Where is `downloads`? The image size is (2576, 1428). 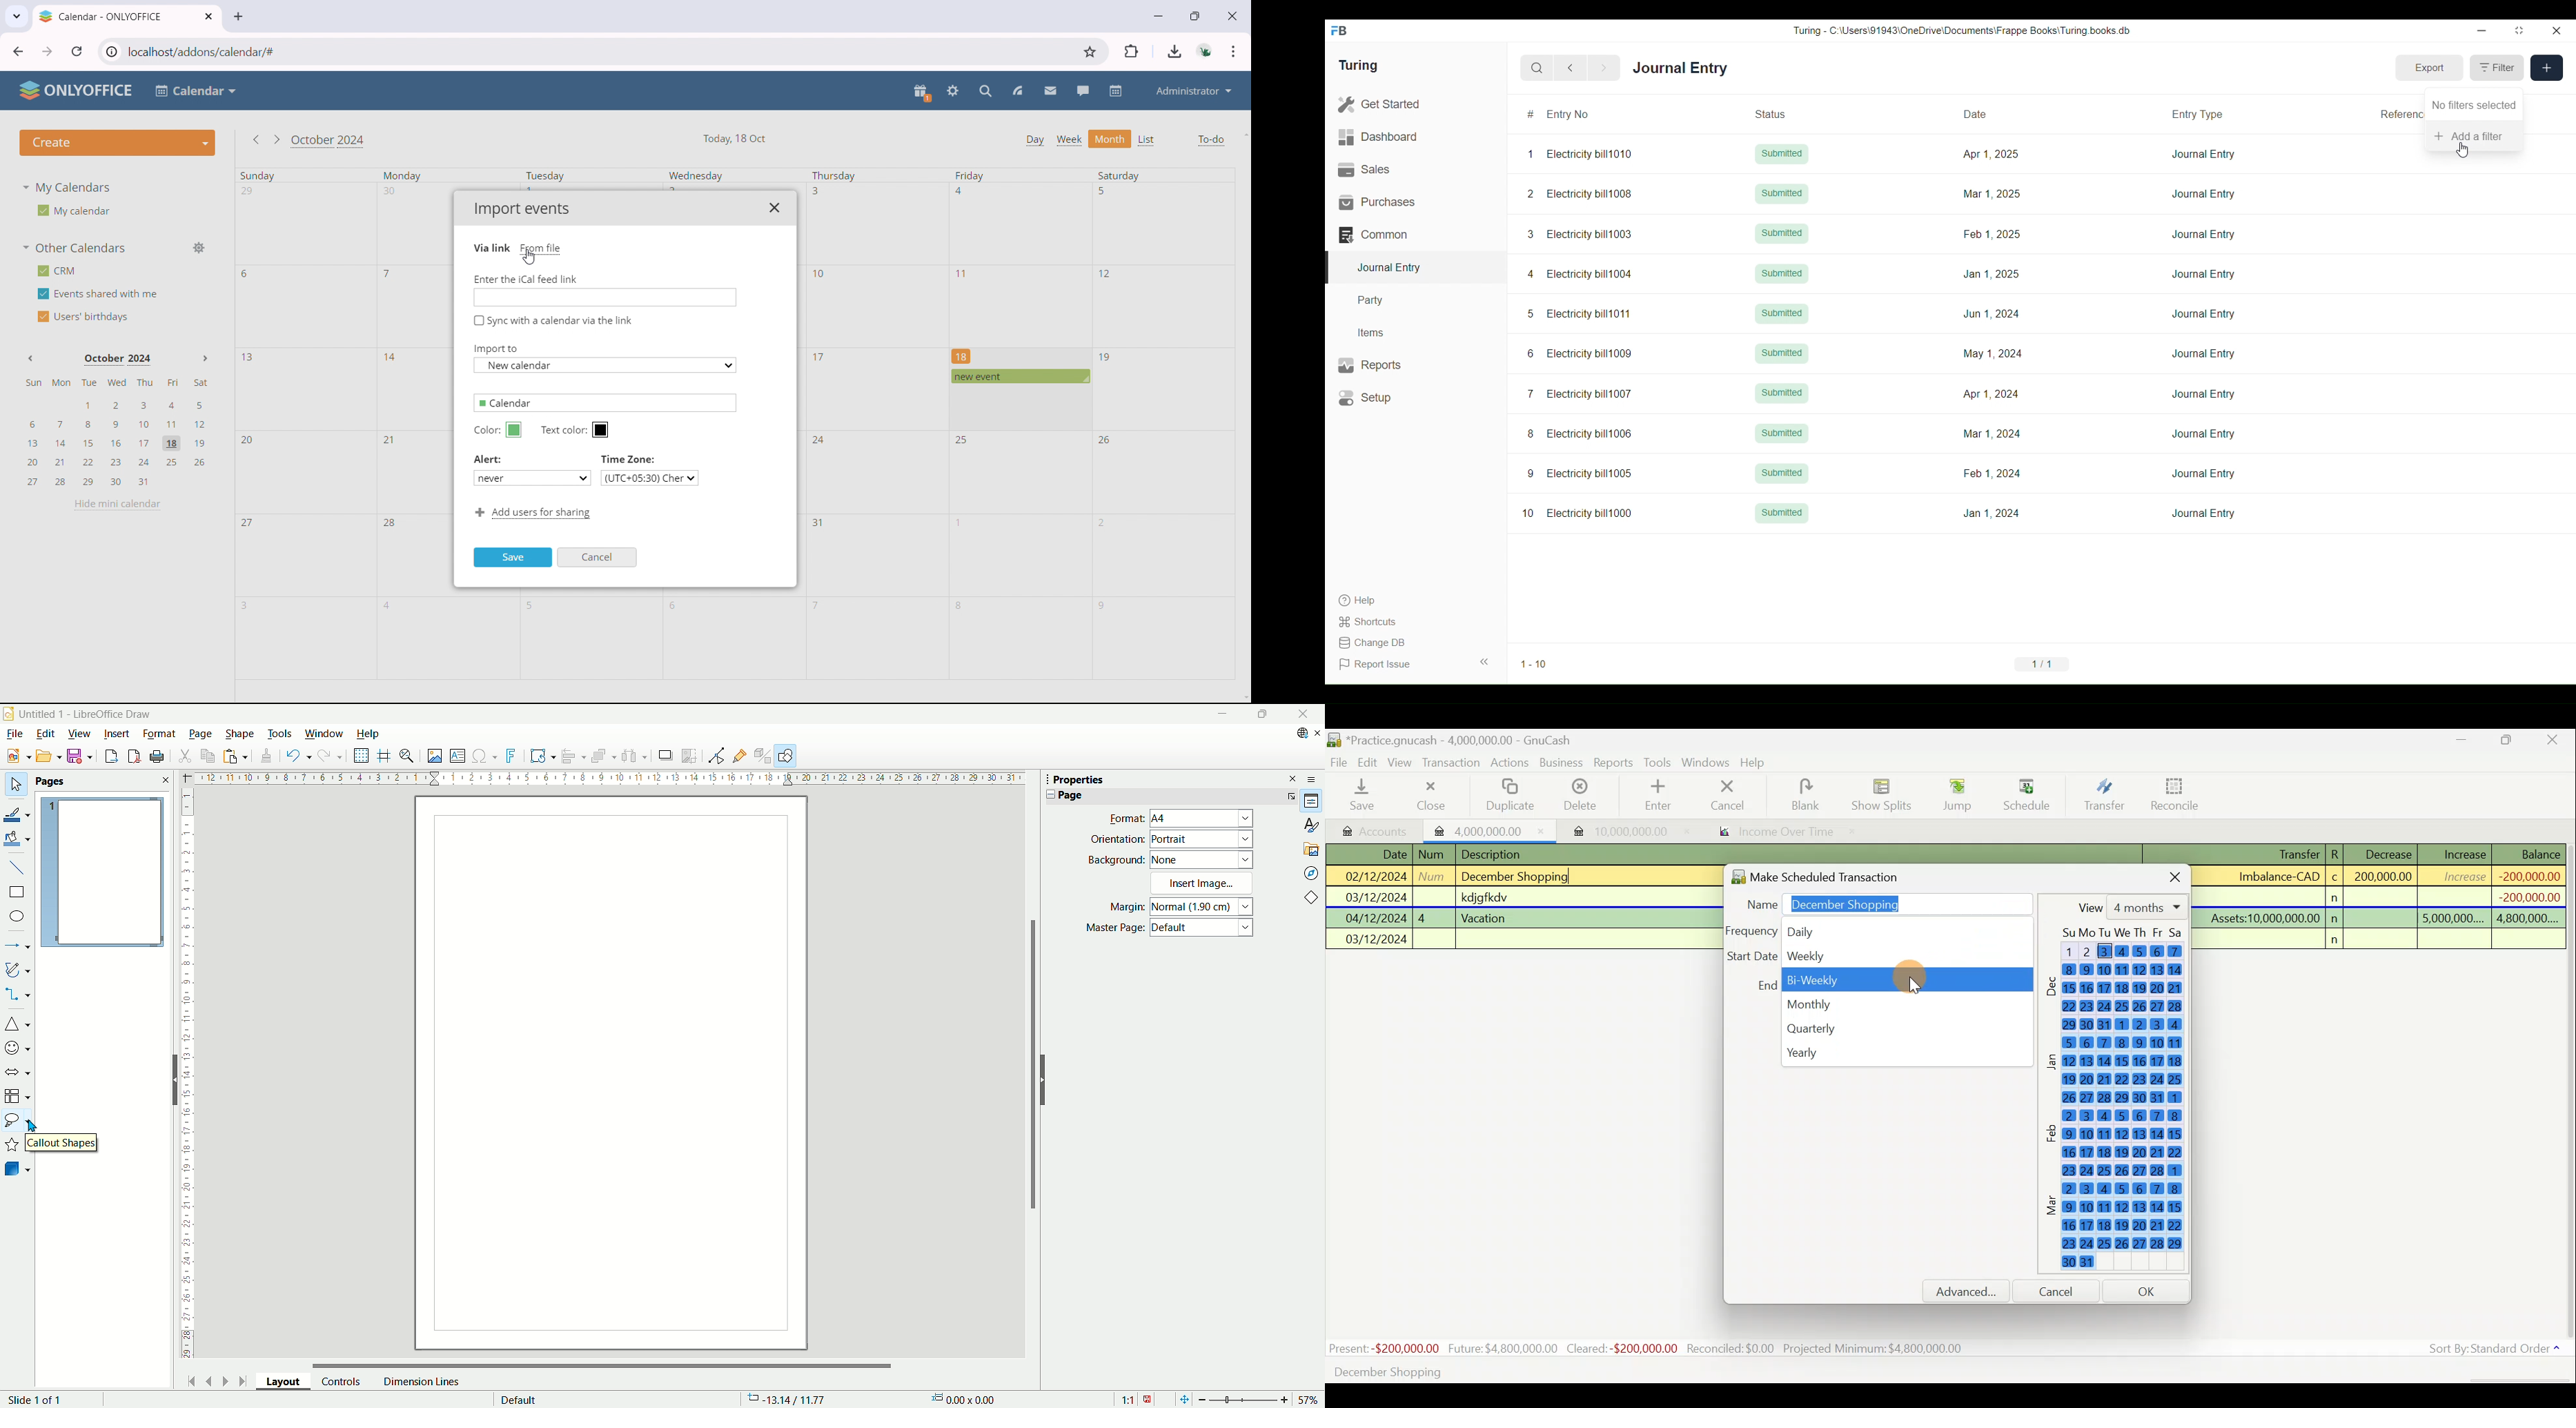
downloads is located at coordinates (1175, 51).